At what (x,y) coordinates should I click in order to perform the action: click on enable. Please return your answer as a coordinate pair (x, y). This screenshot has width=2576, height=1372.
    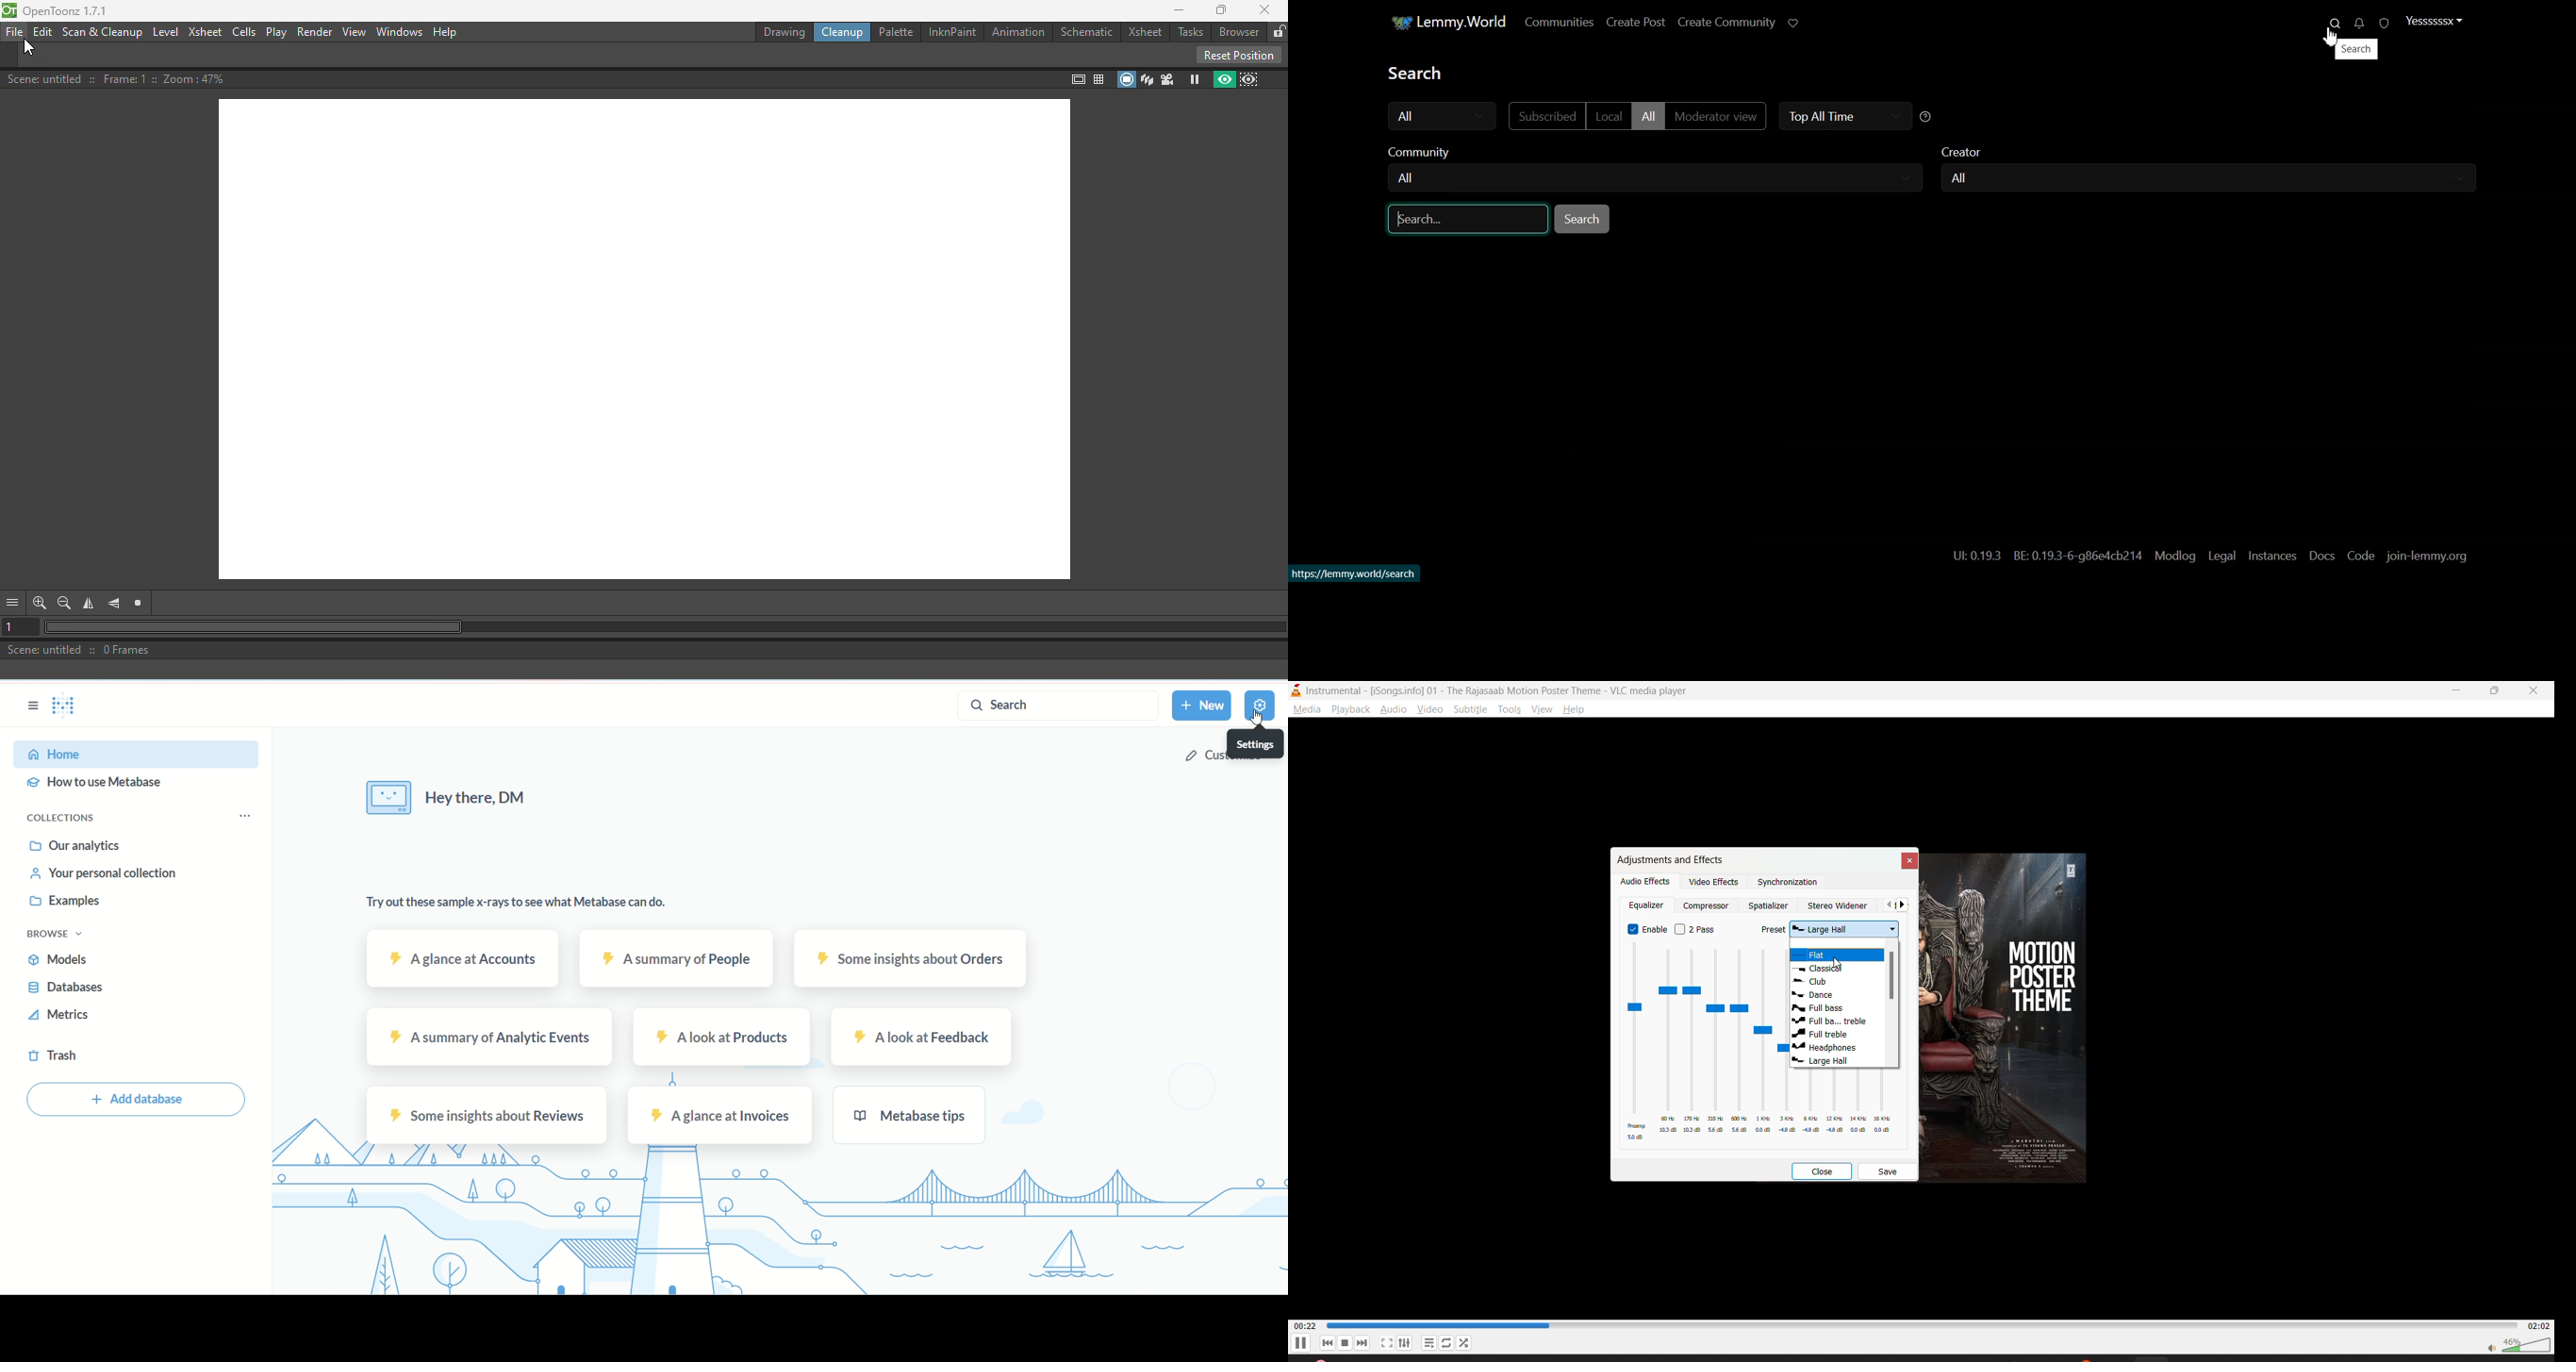
    Looking at the image, I should click on (1646, 928).